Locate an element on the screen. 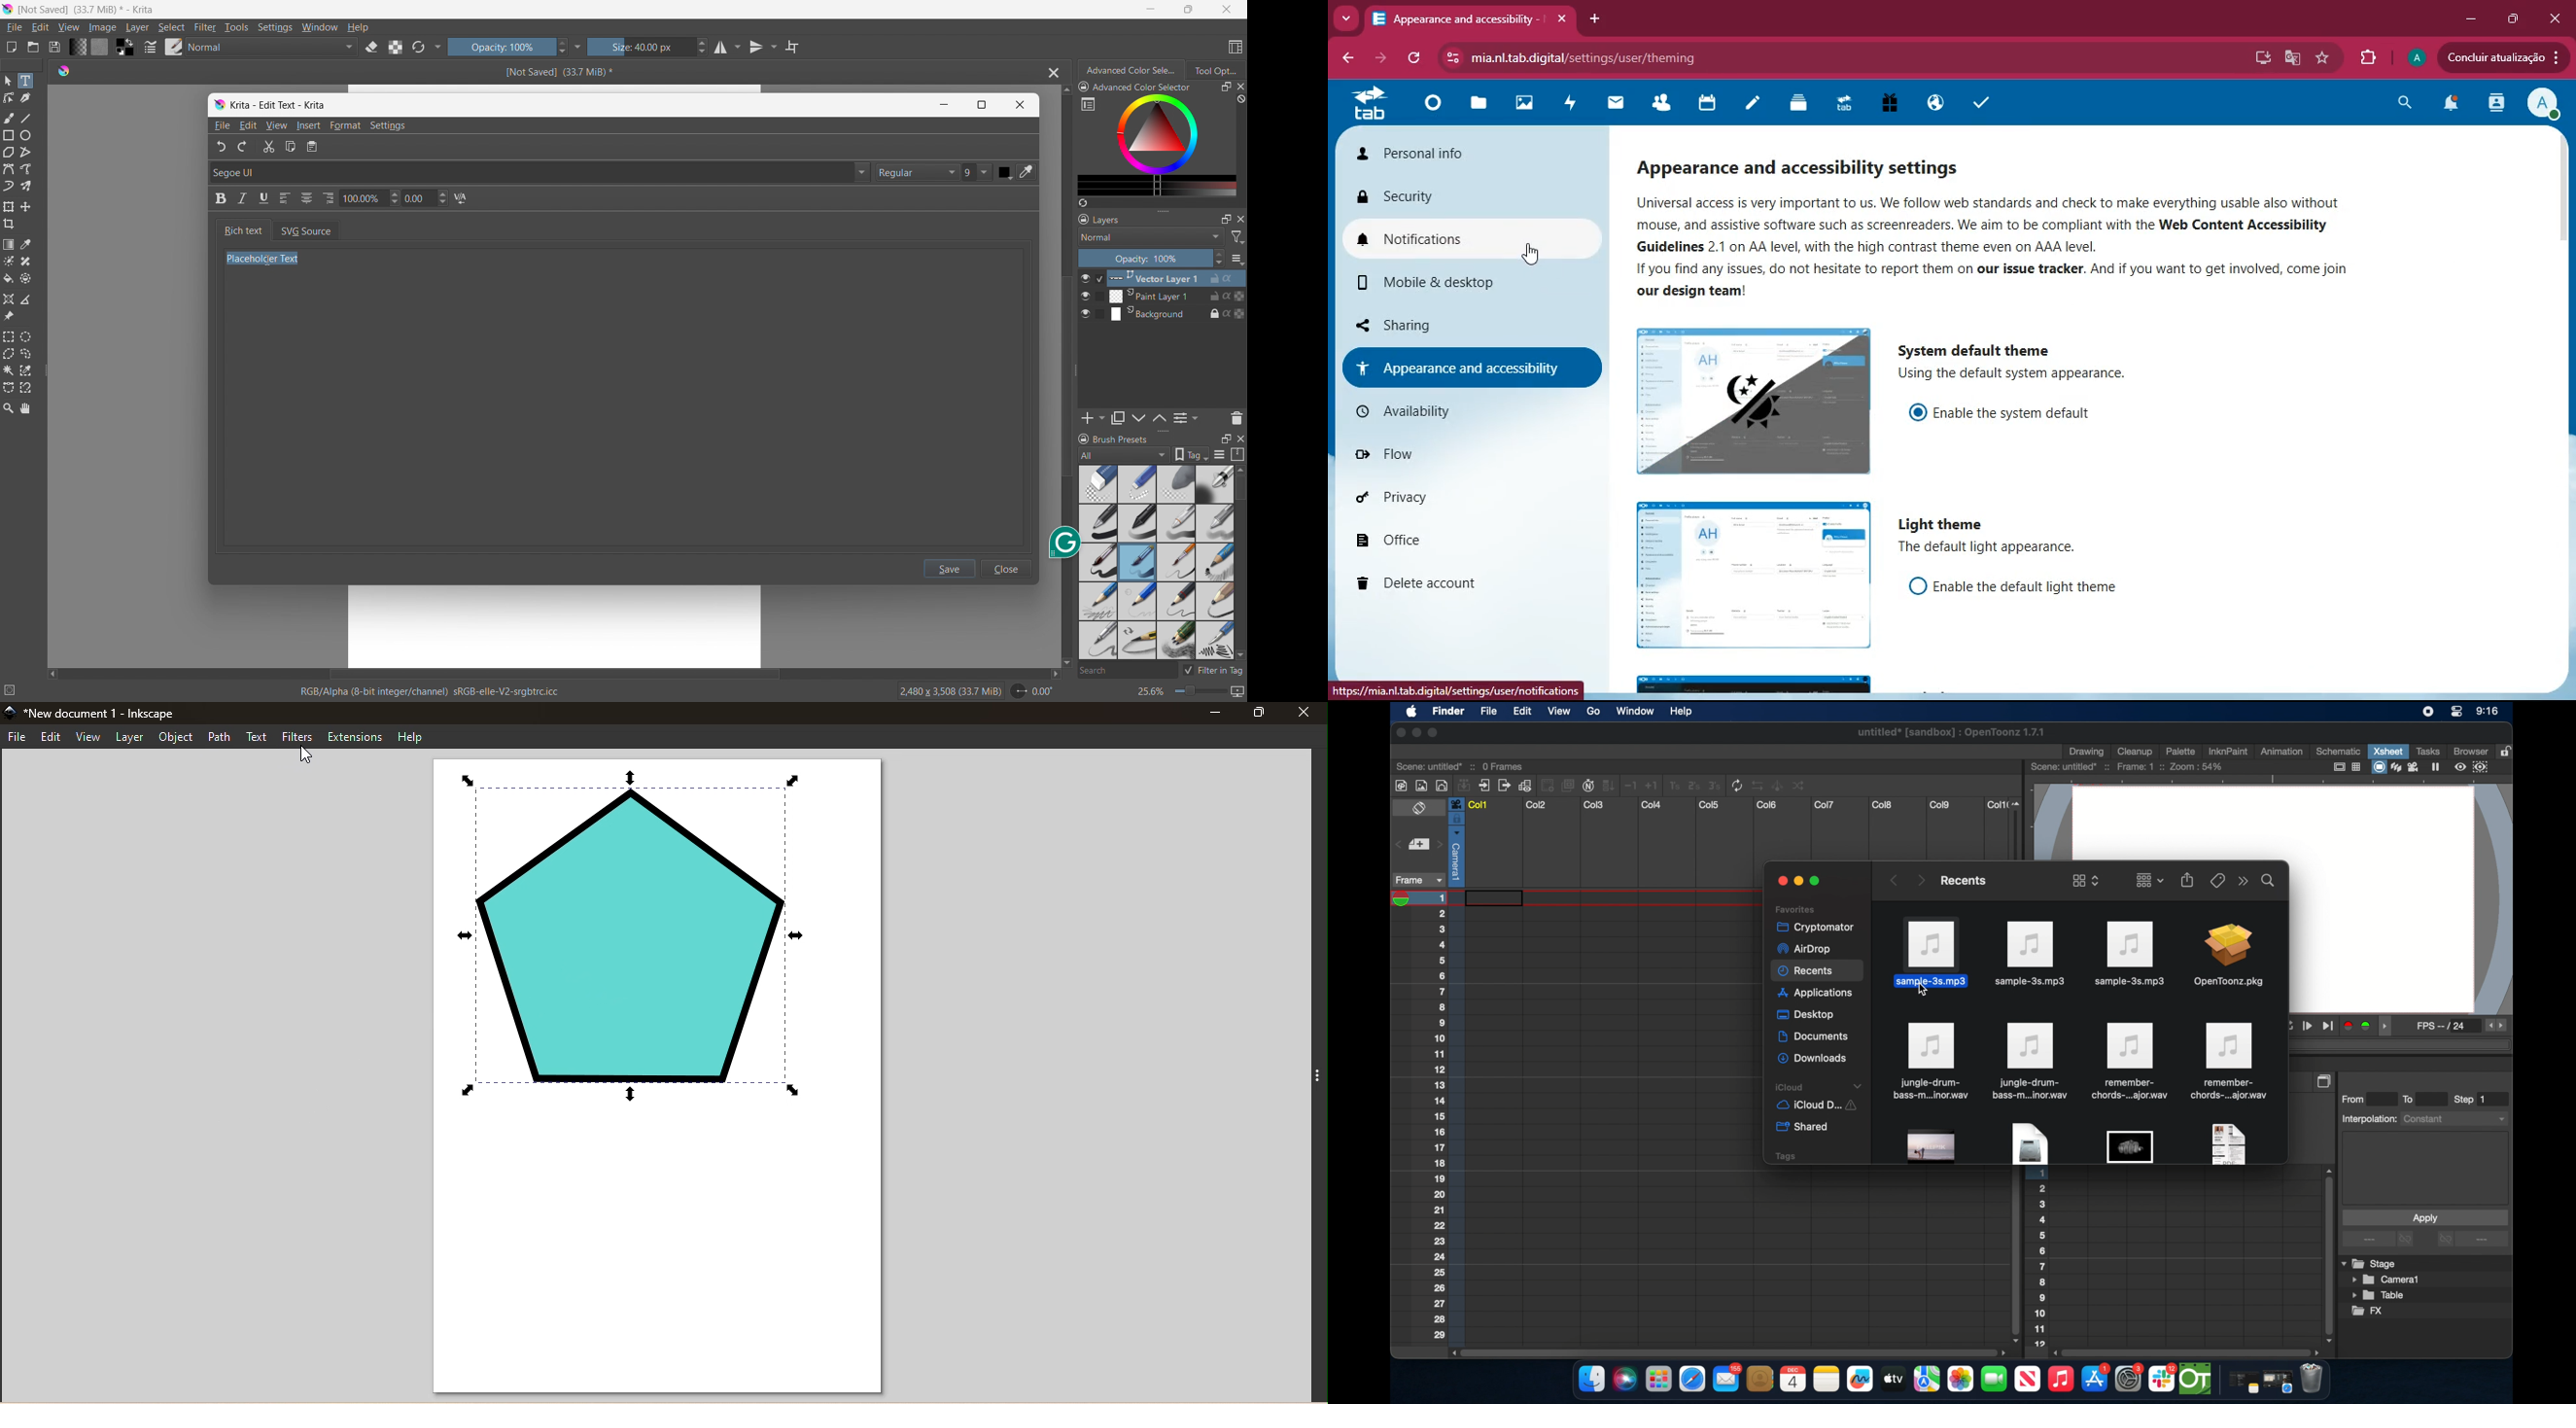 Image resolution: width=2576 pixels, height=1428 pixels. font color is located at coordinates (1005, 174).